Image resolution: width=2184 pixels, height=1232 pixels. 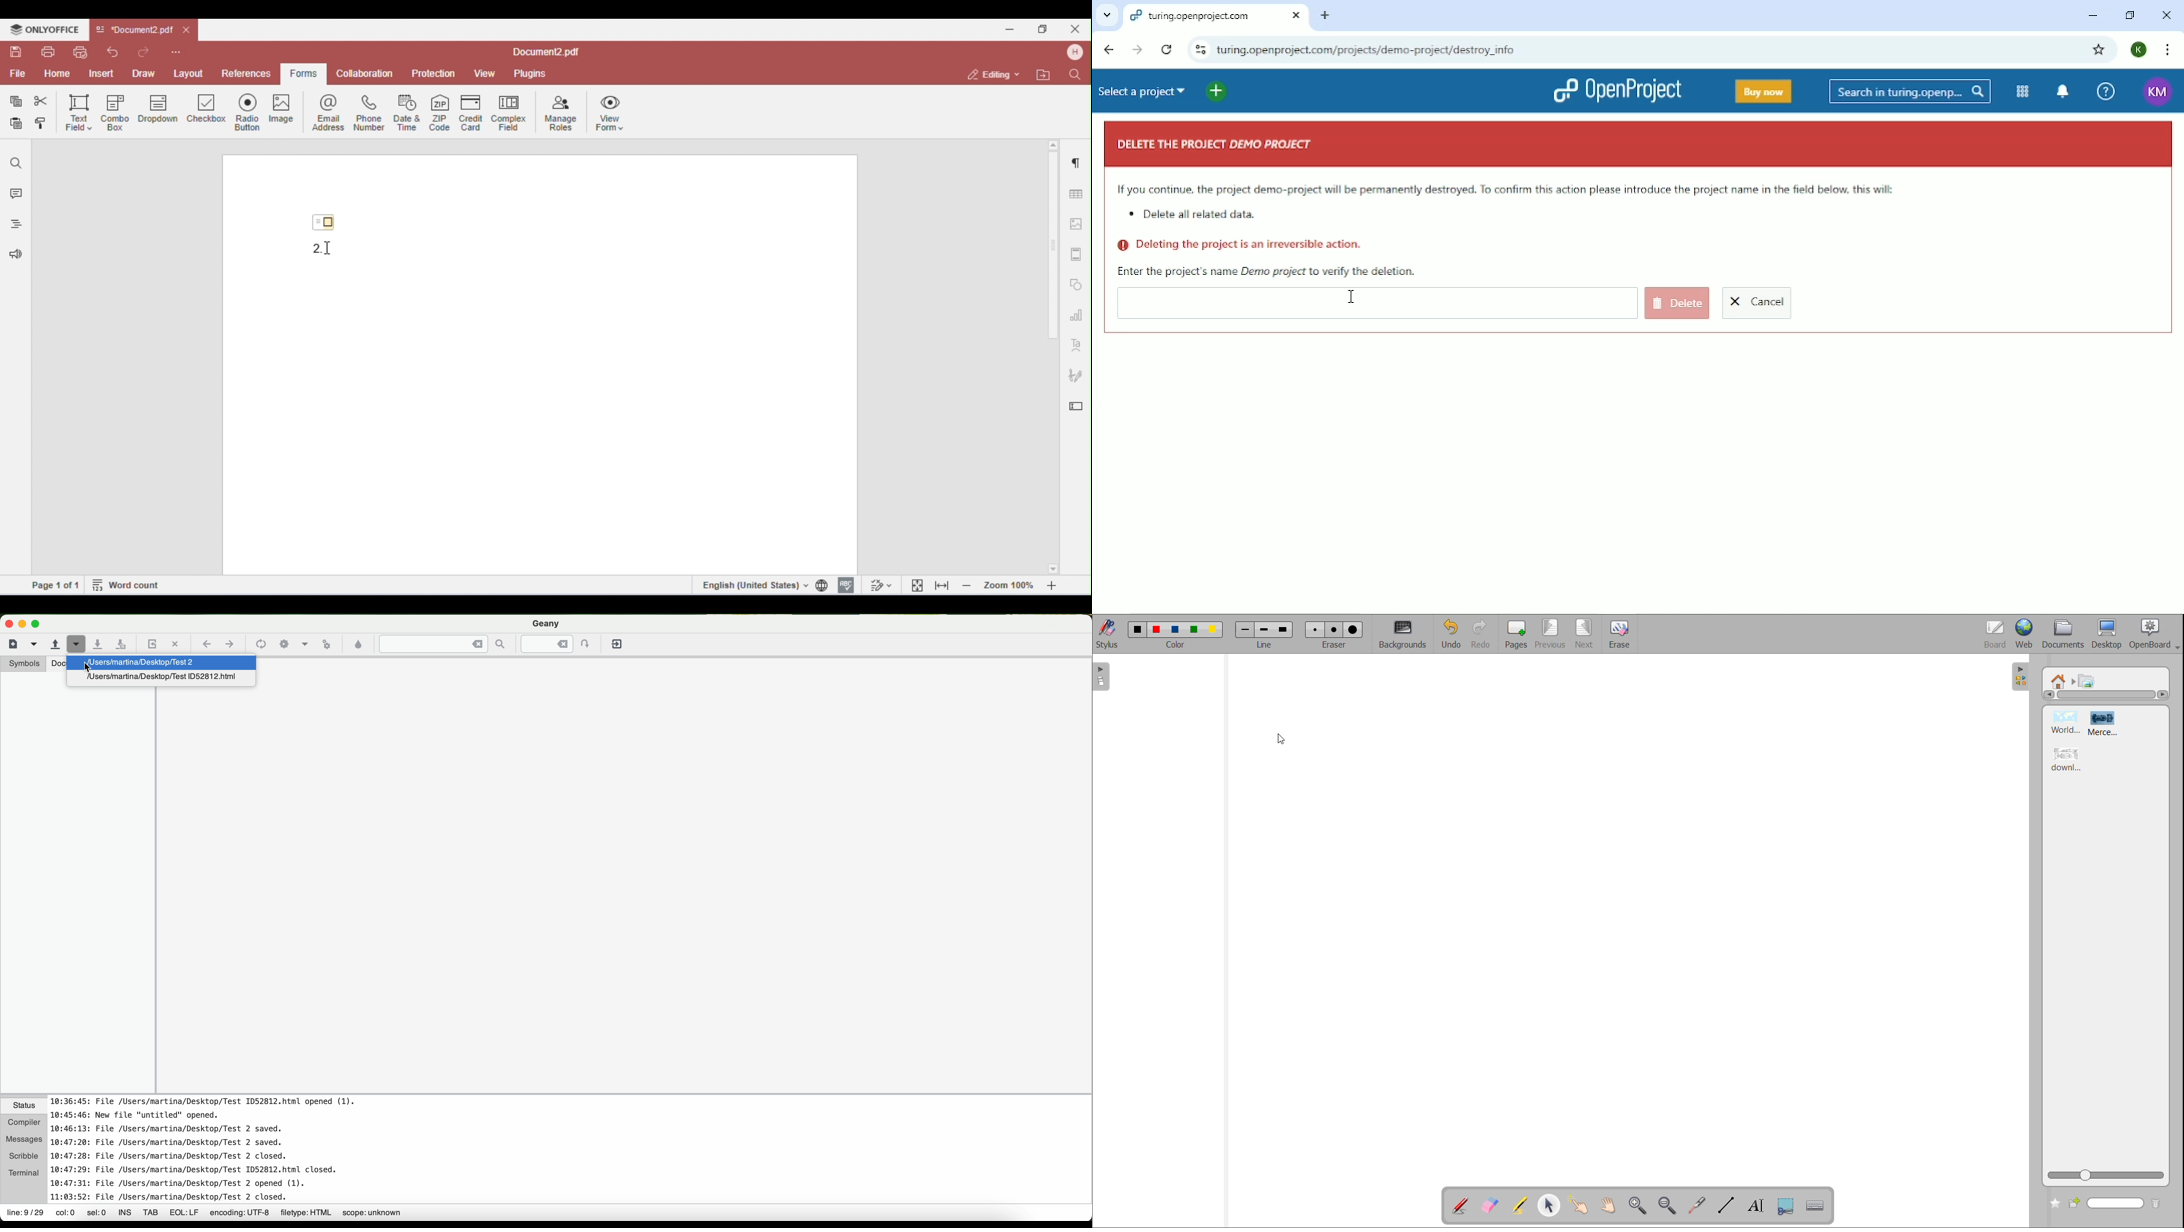 What do you see at coordinates (2024, 675) in the screenshot?
I see `collapse` at bounding box center [2024, 675].